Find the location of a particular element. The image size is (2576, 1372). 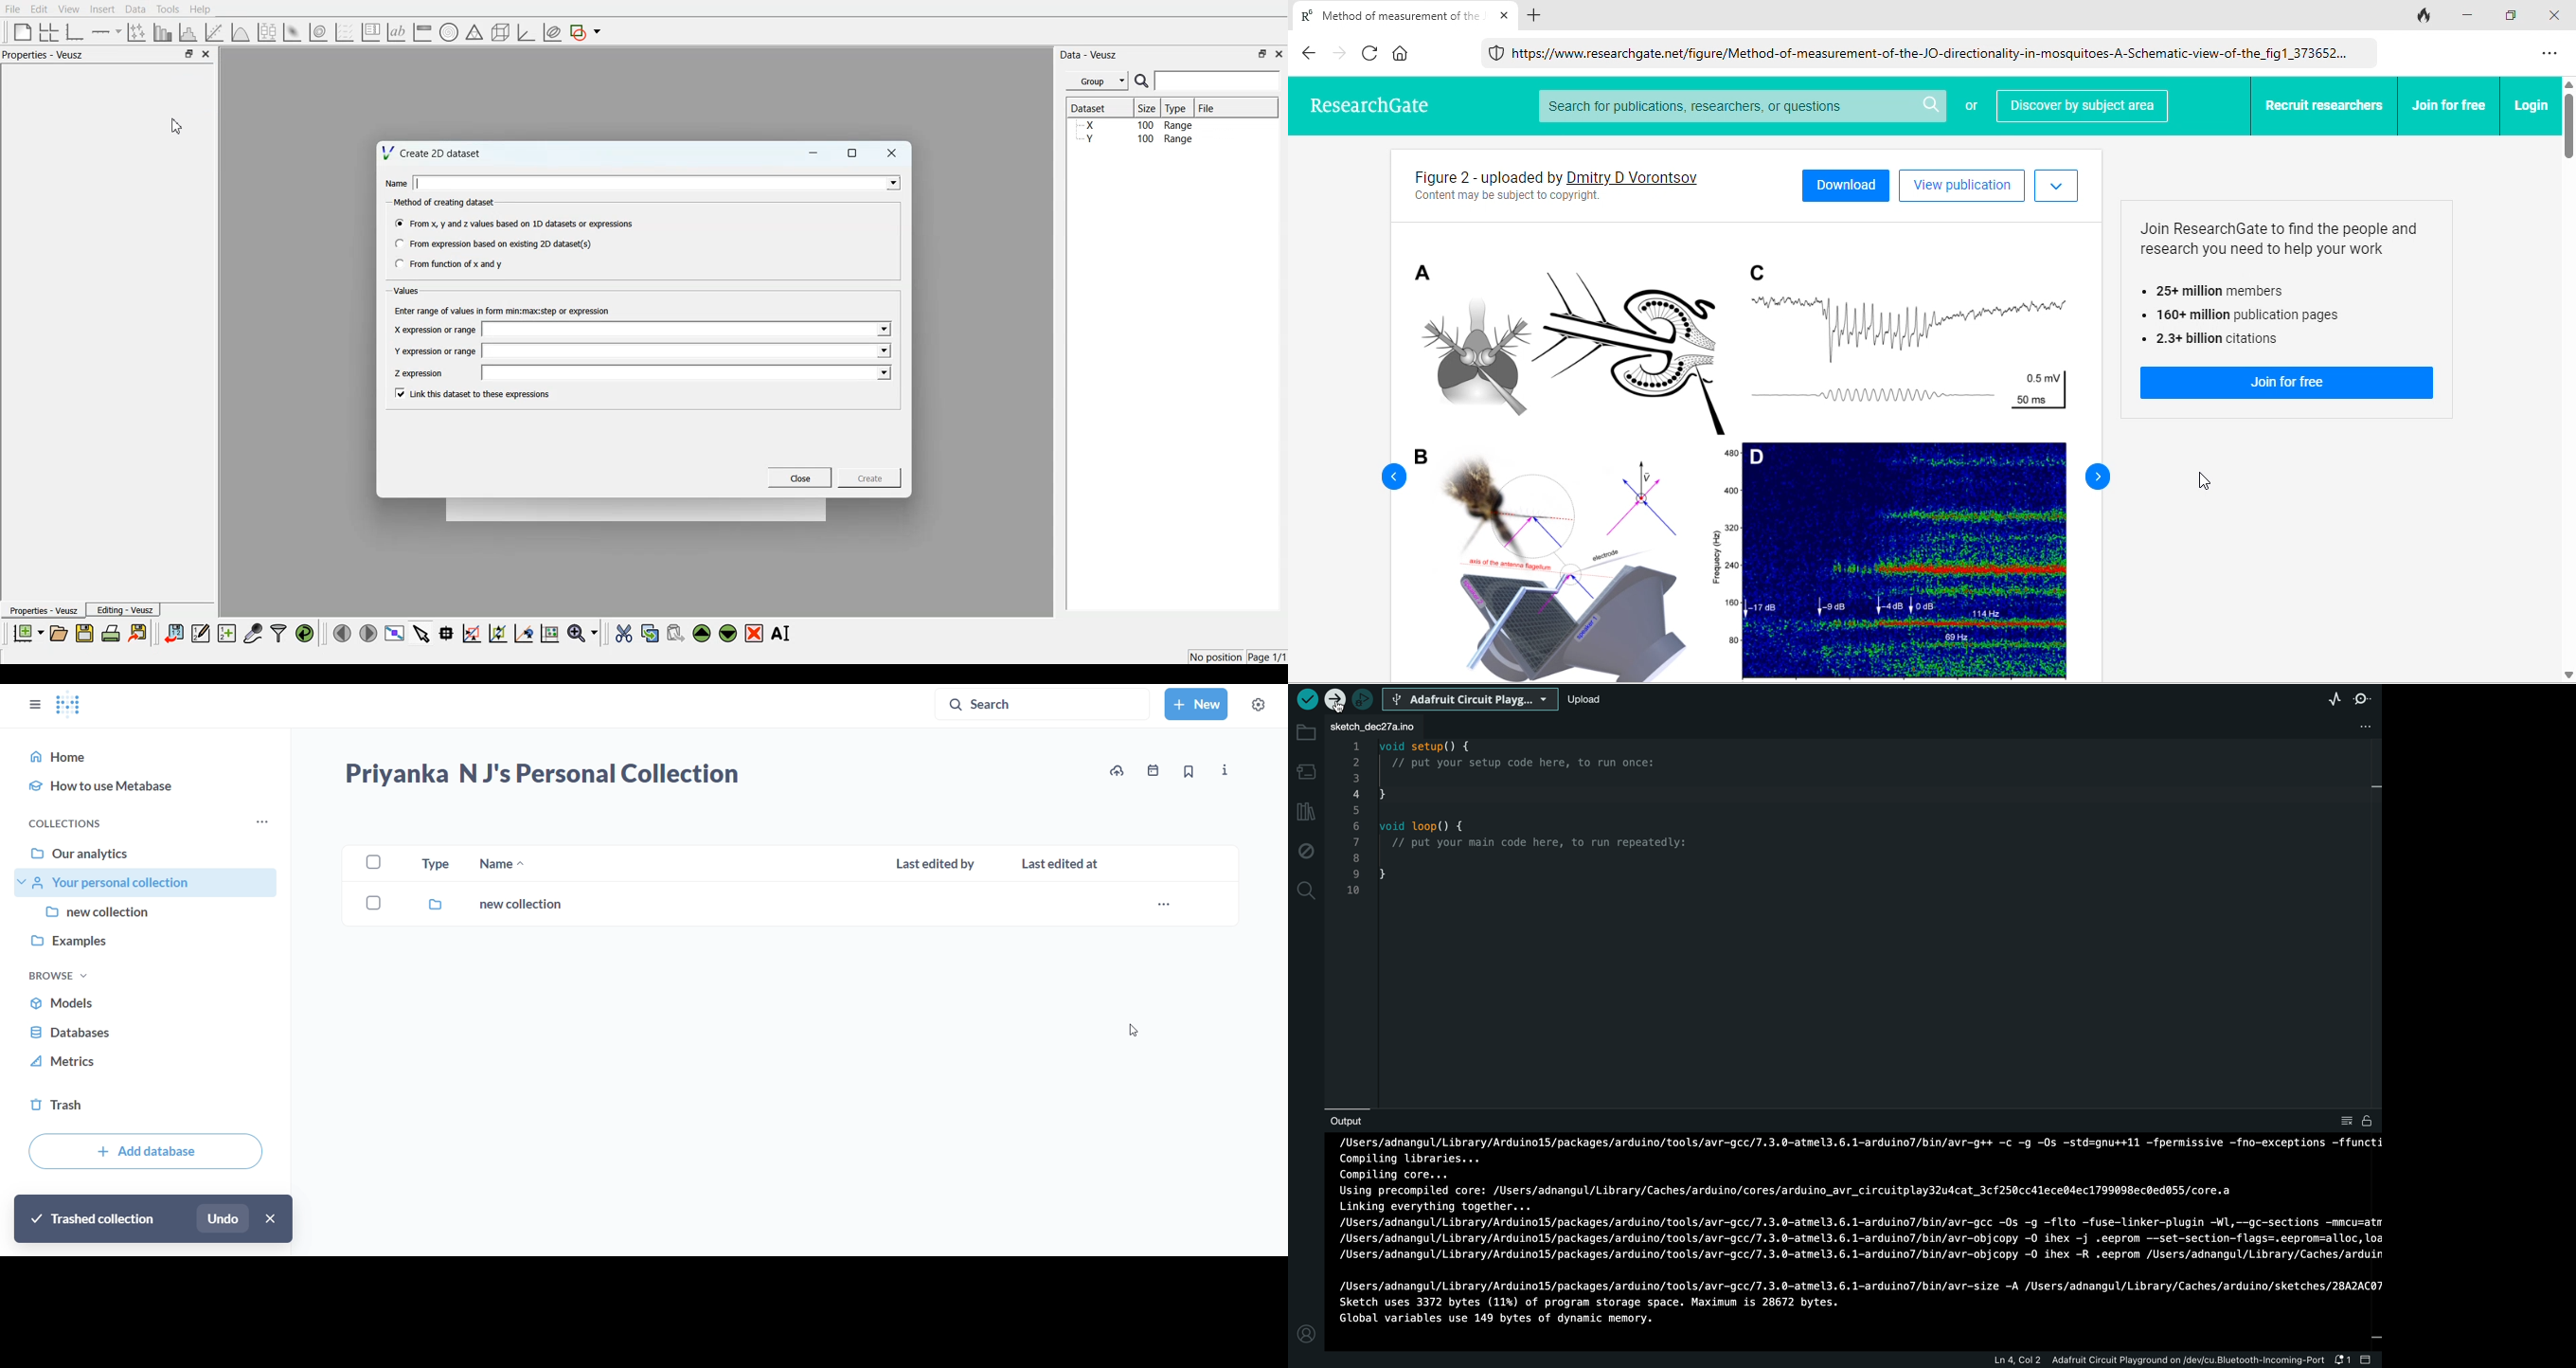

Enter name is located at coordinates (688, 350).